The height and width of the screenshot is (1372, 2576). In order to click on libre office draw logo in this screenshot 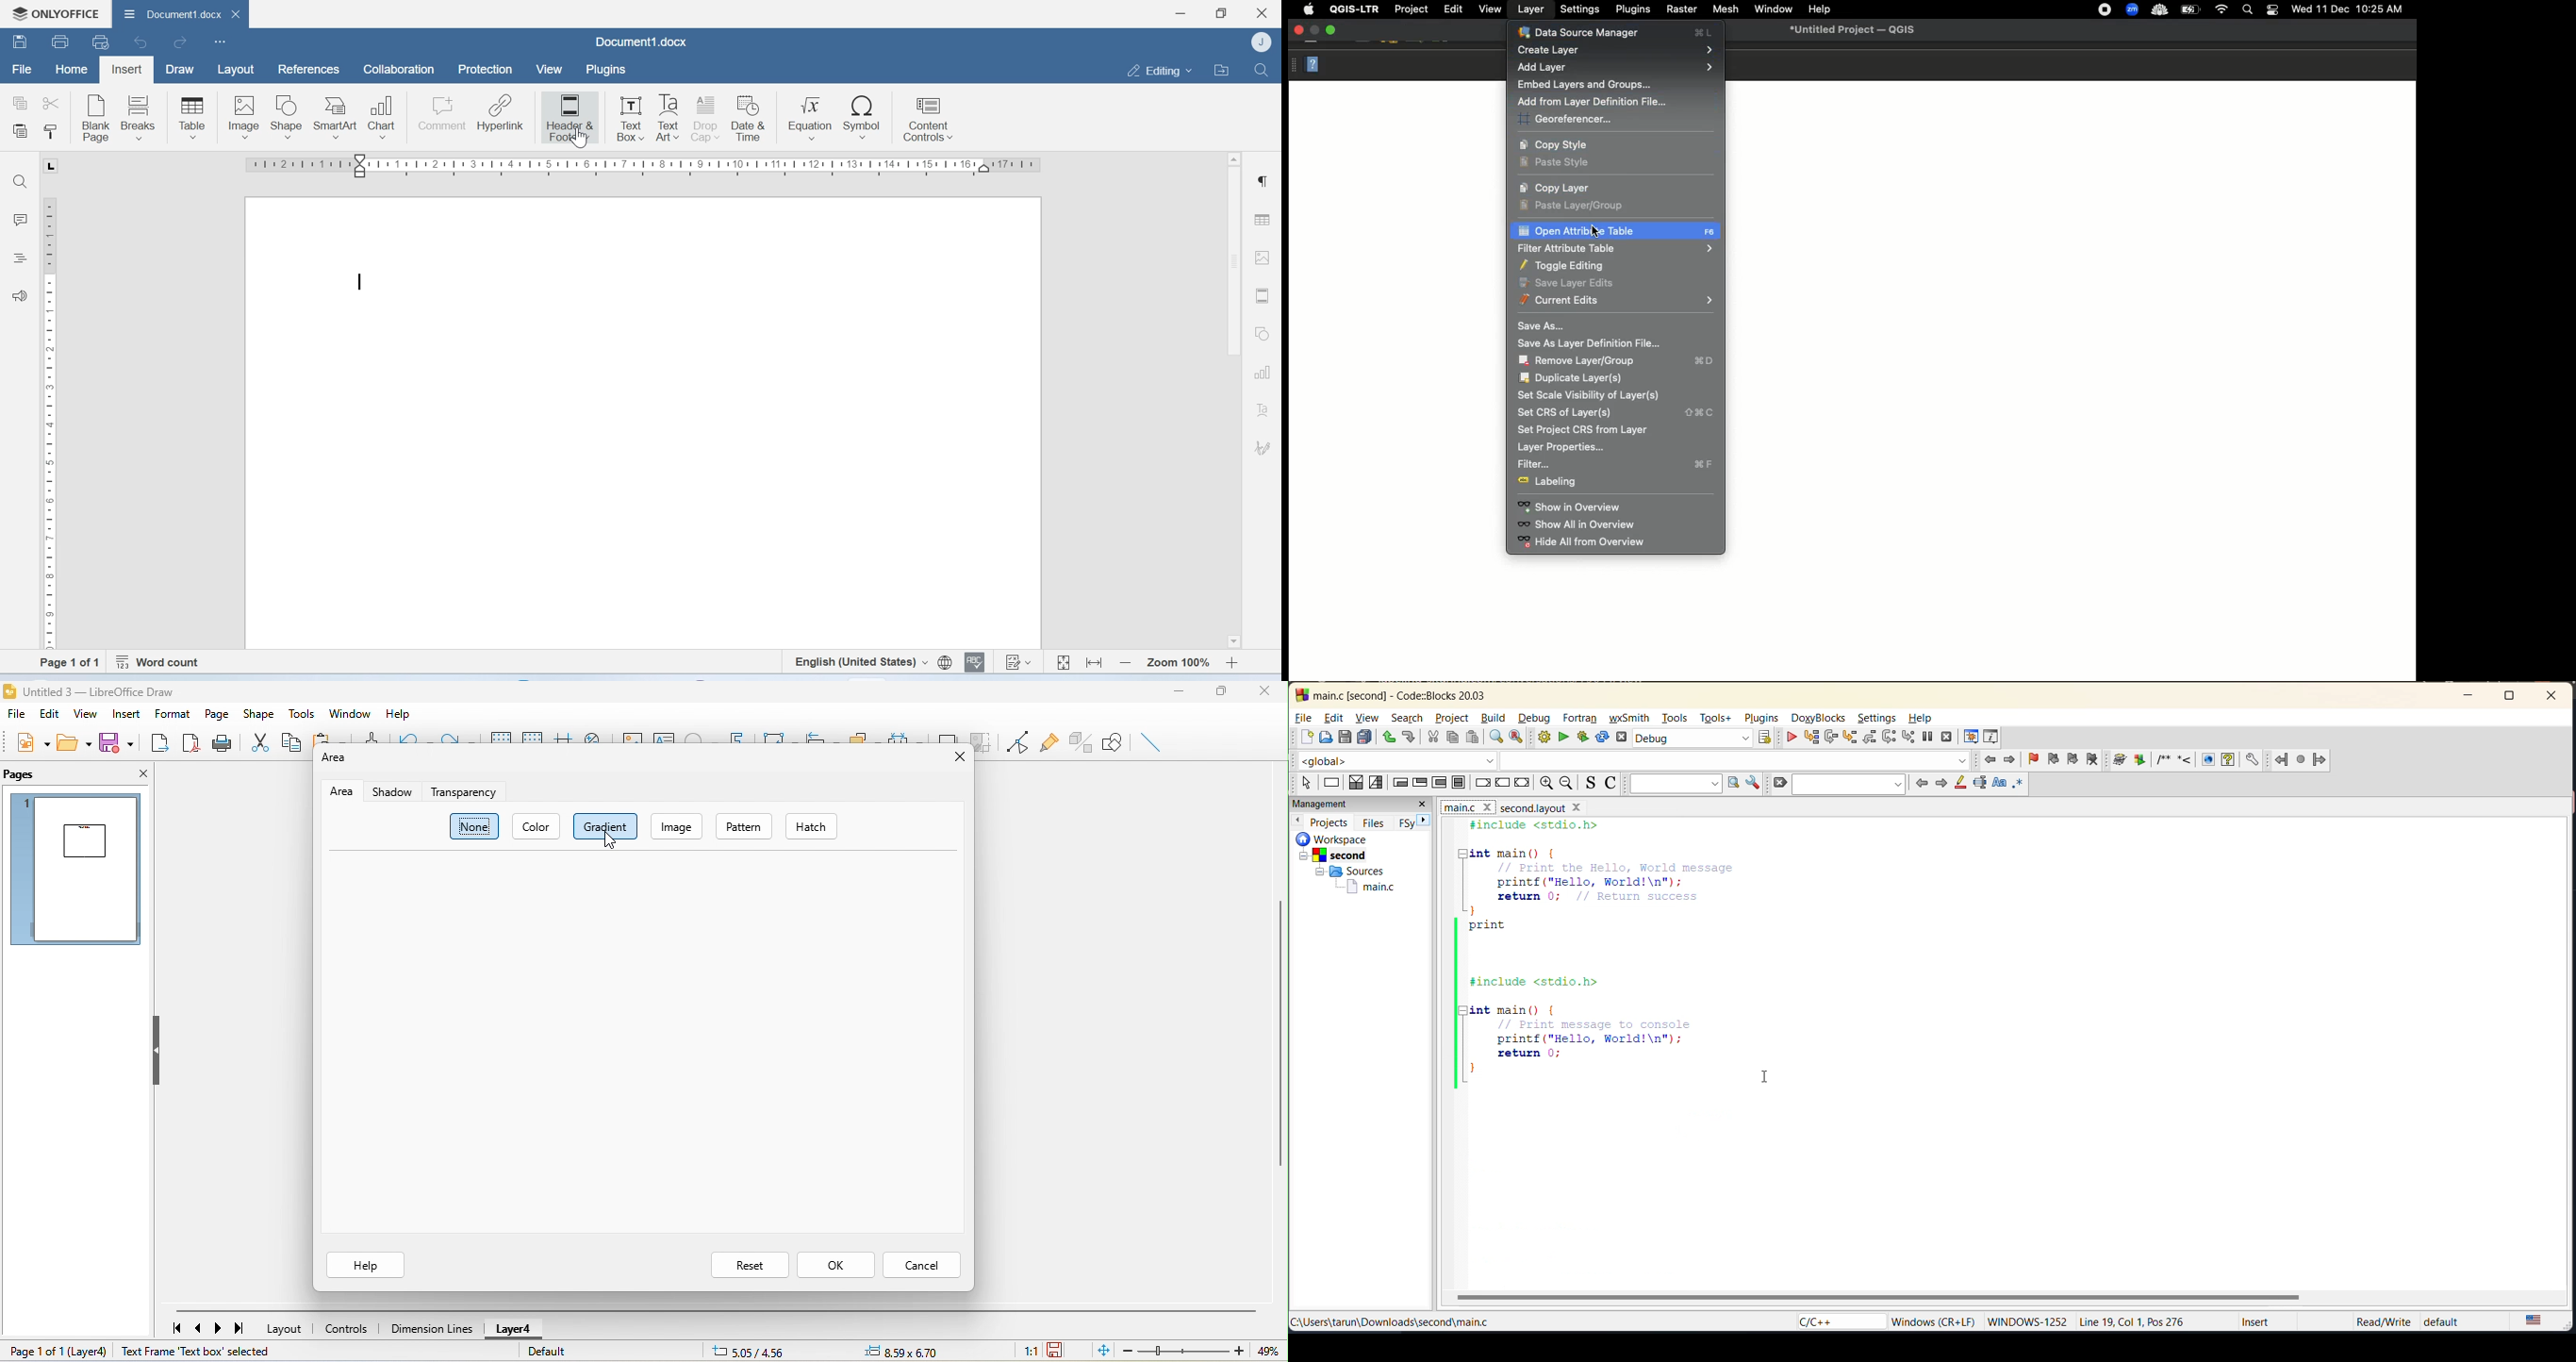, I will do `click(10, 690)`.